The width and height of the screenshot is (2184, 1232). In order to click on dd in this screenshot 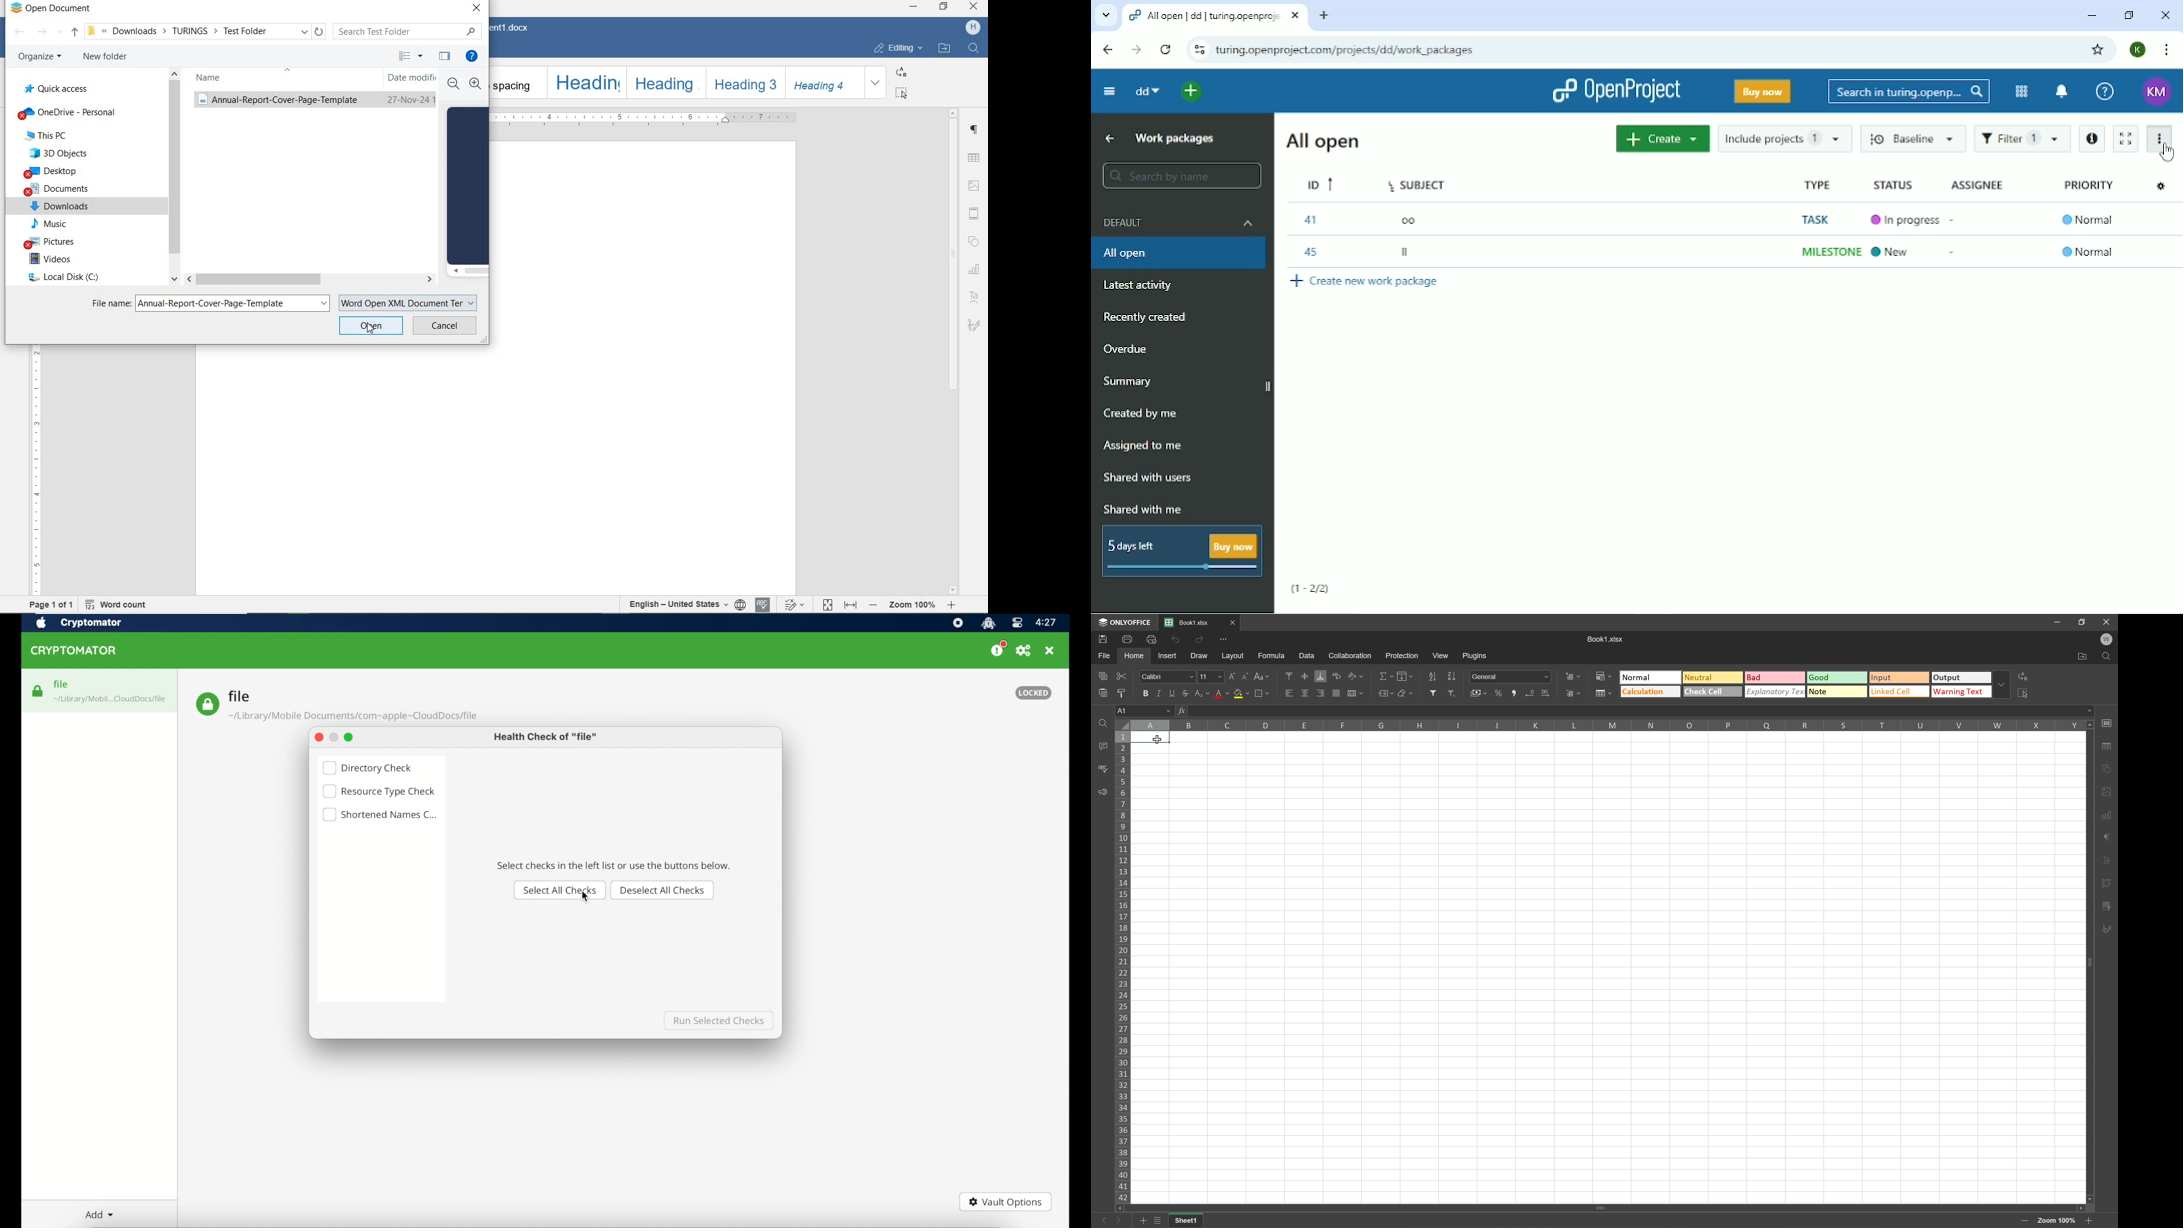, I will do `click(1146, 91)`.